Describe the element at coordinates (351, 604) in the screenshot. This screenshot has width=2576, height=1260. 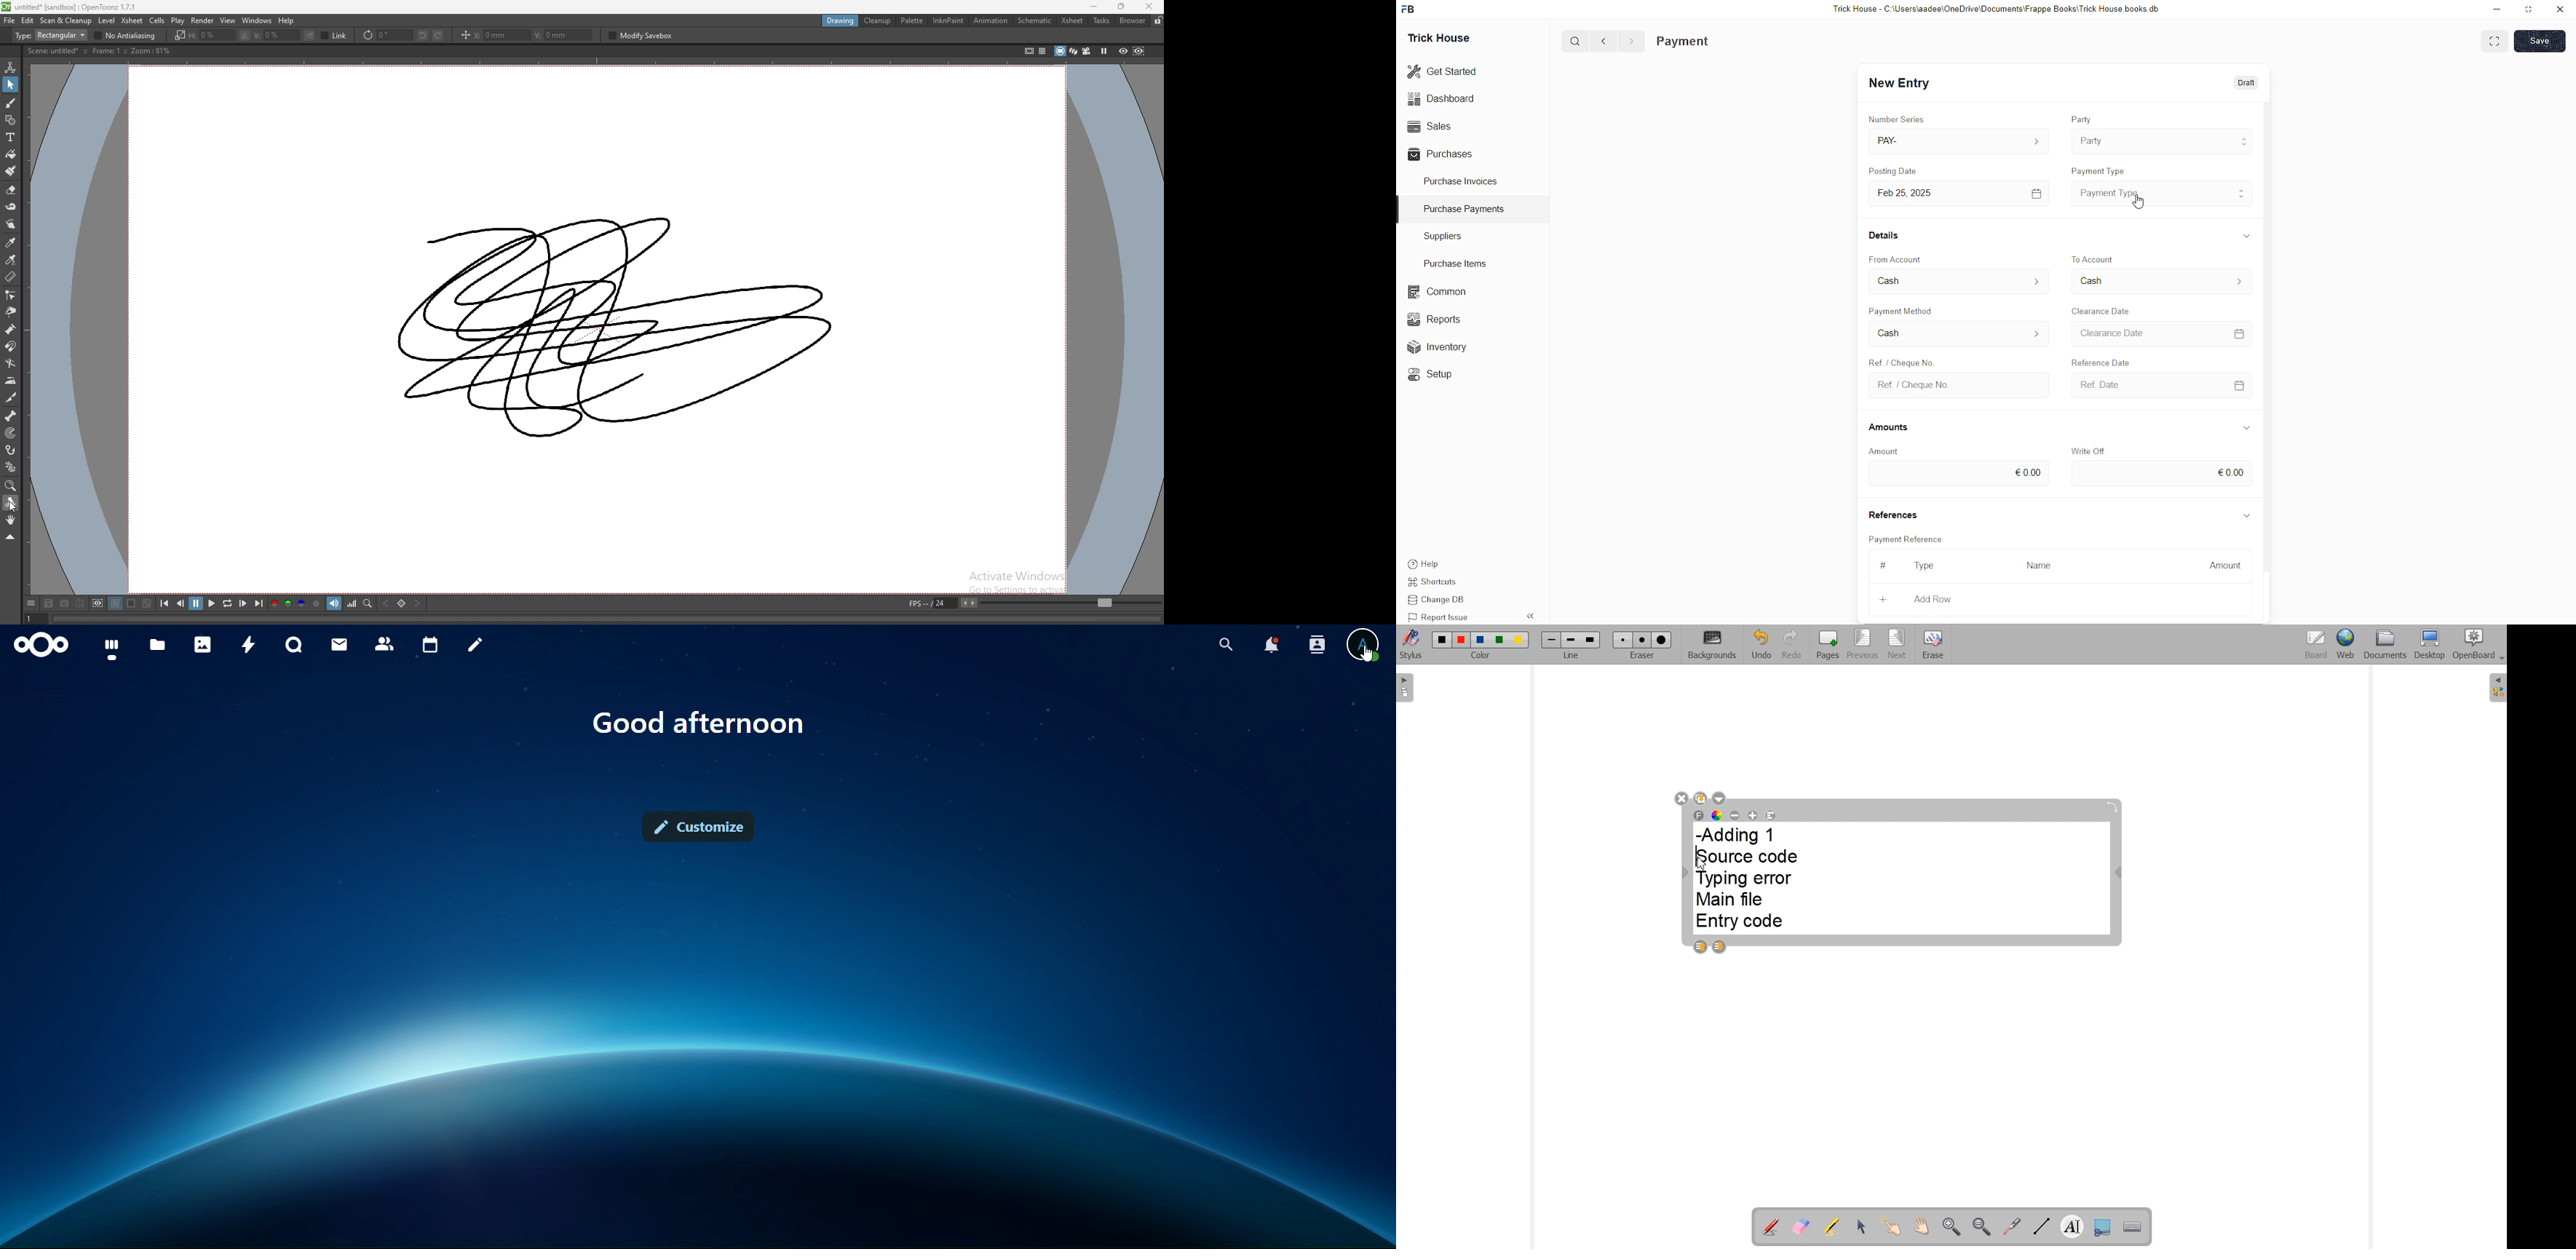
I see `histogram` at that location.